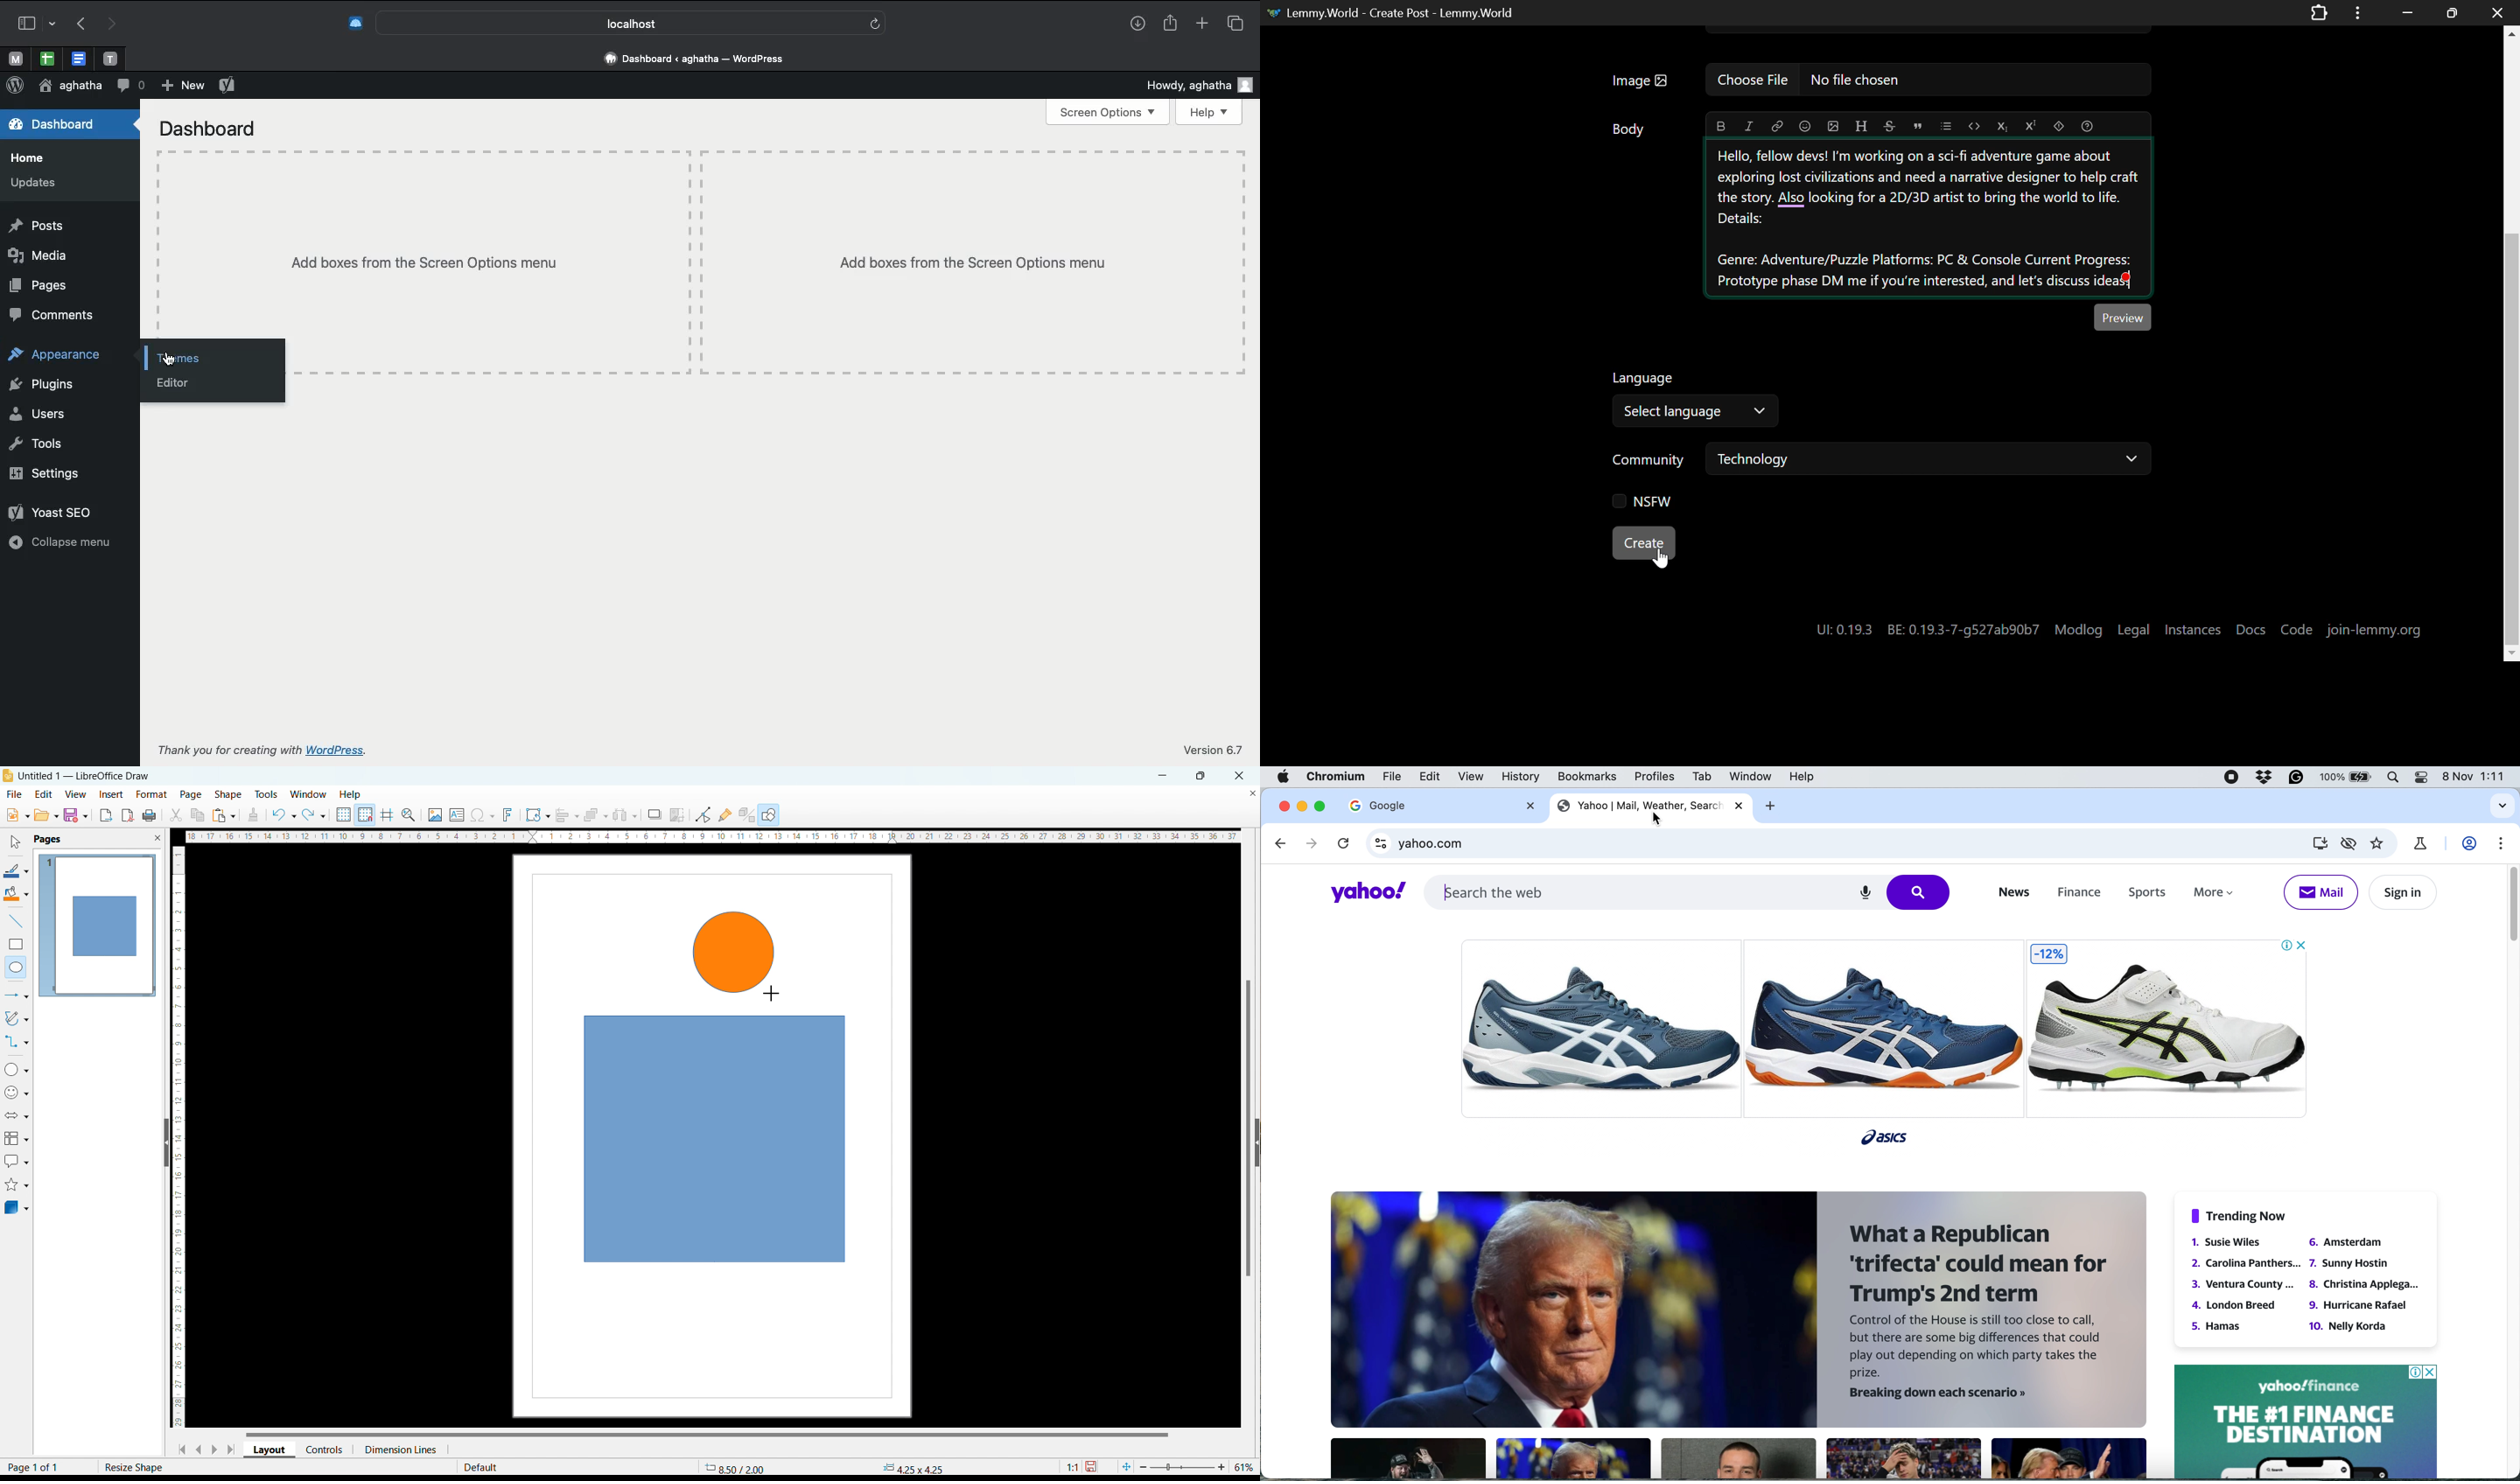  I want to click on display grid, so click(343, 815).